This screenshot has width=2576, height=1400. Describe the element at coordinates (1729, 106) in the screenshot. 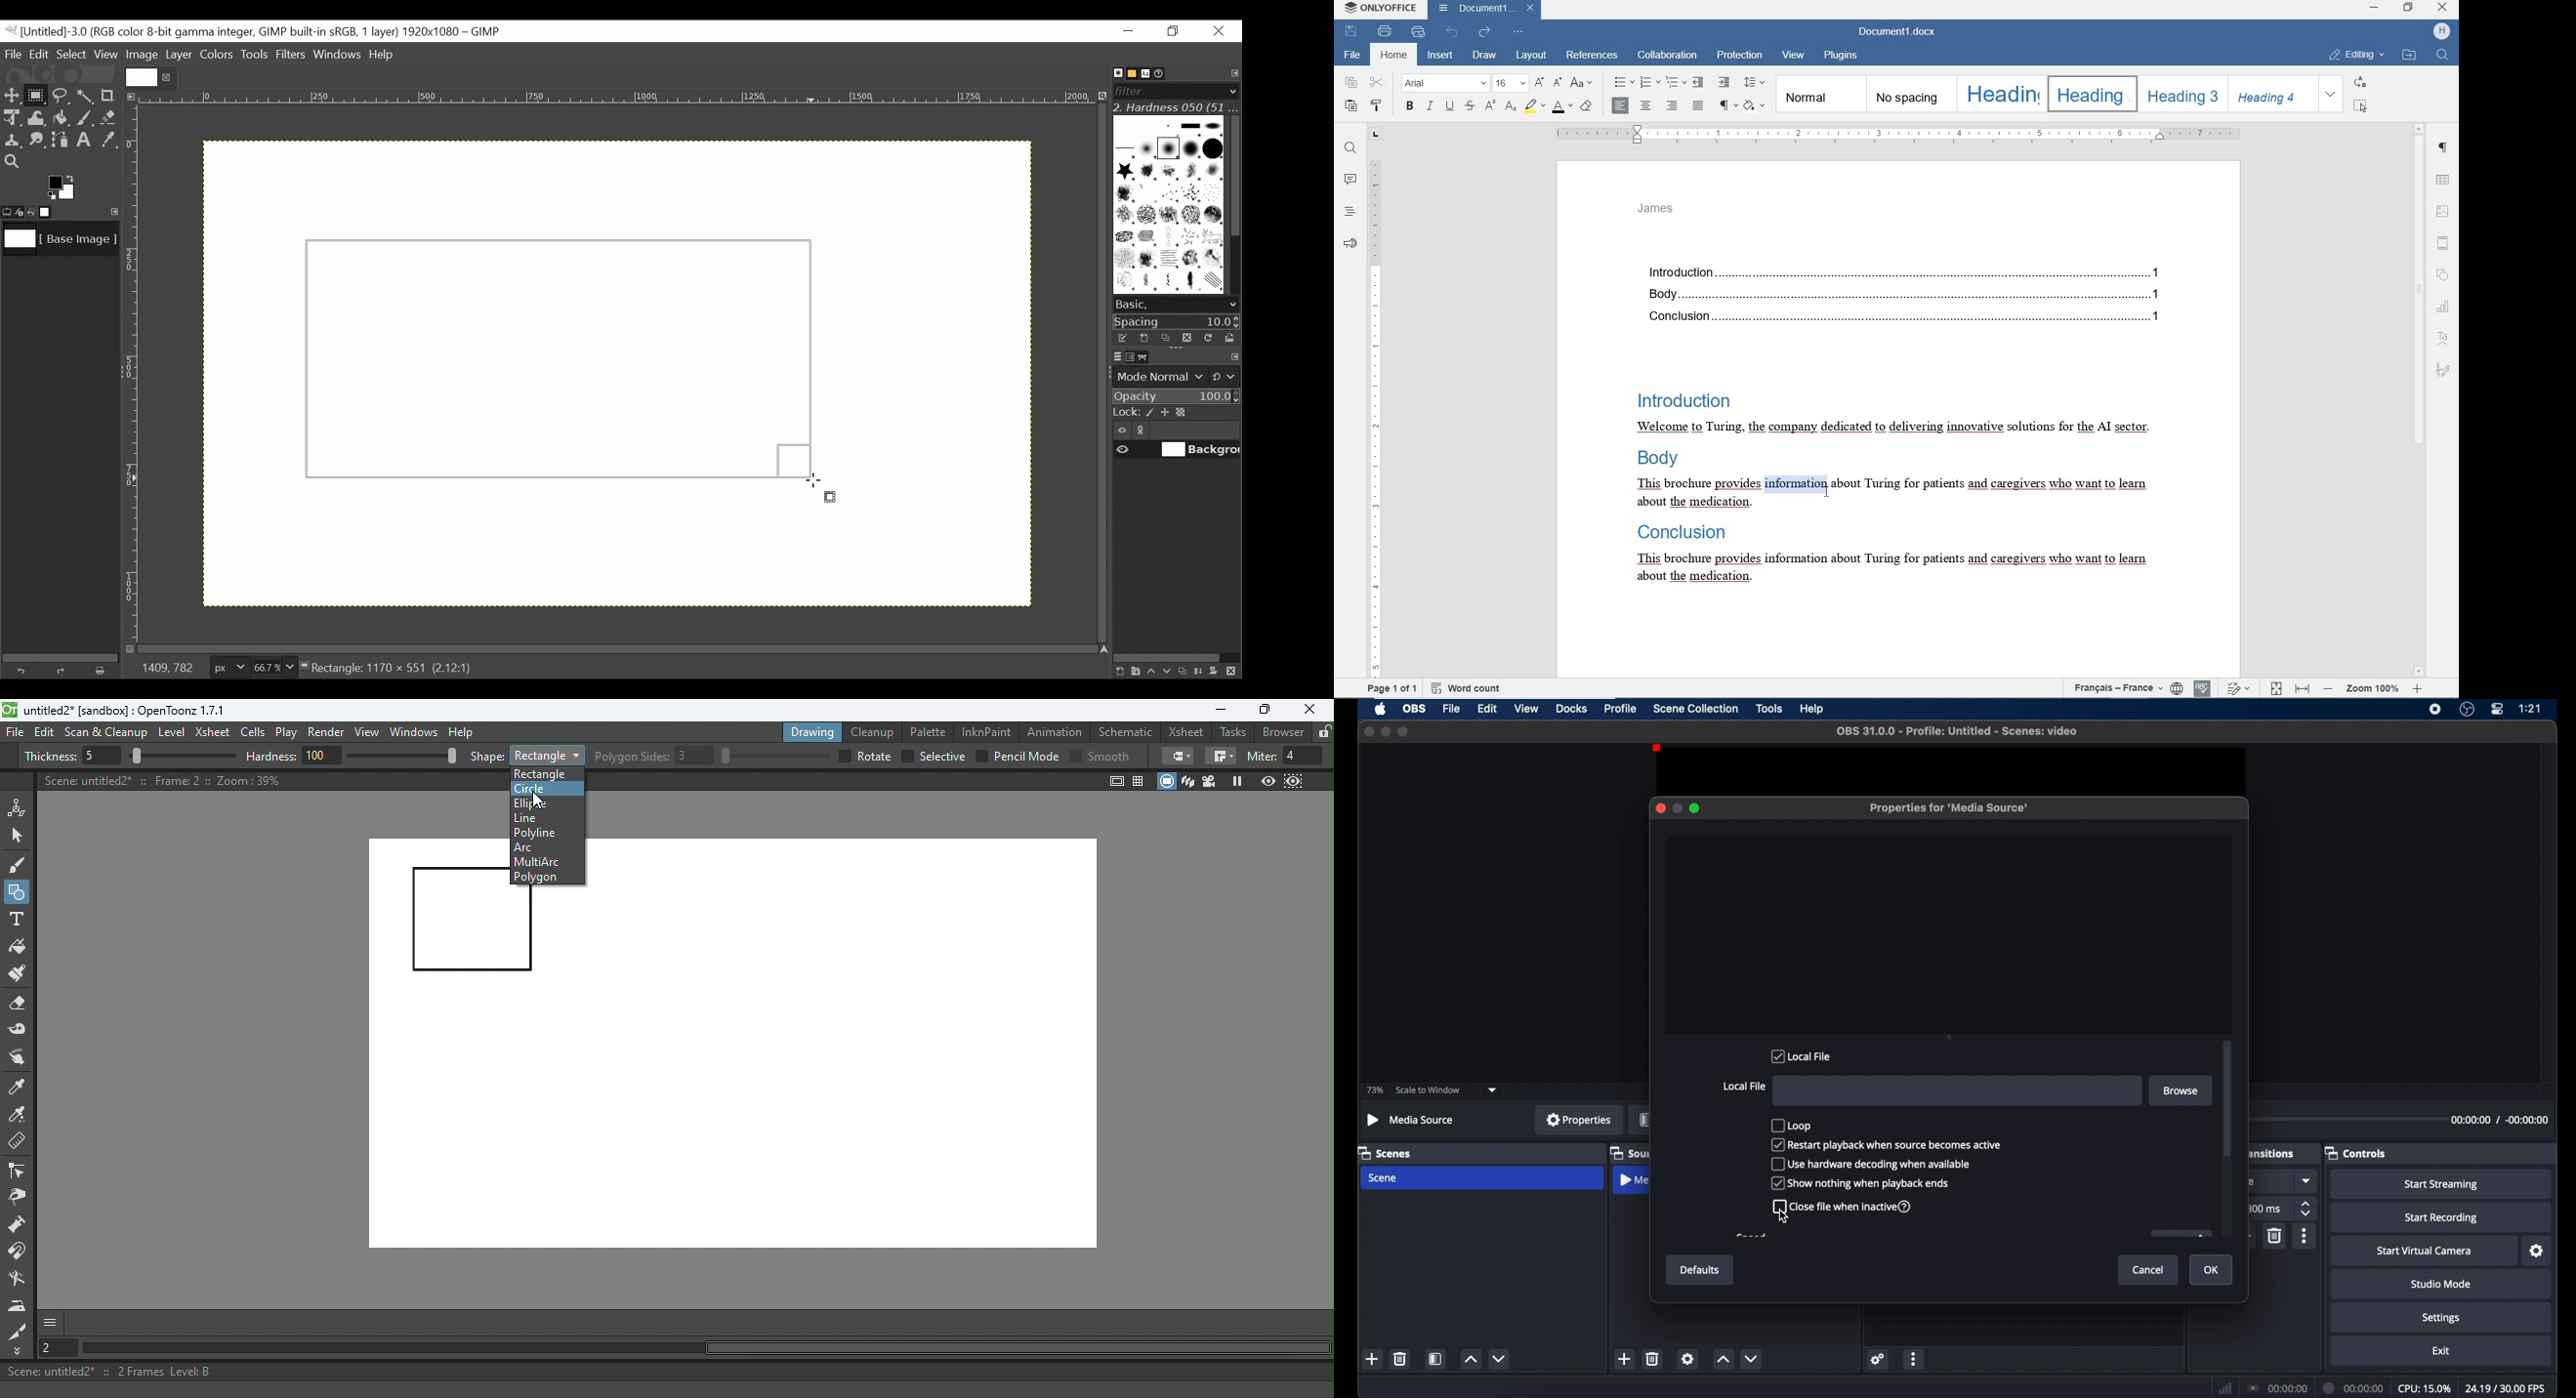

I see `NONOPRINTING CHARACTERS` at that location.